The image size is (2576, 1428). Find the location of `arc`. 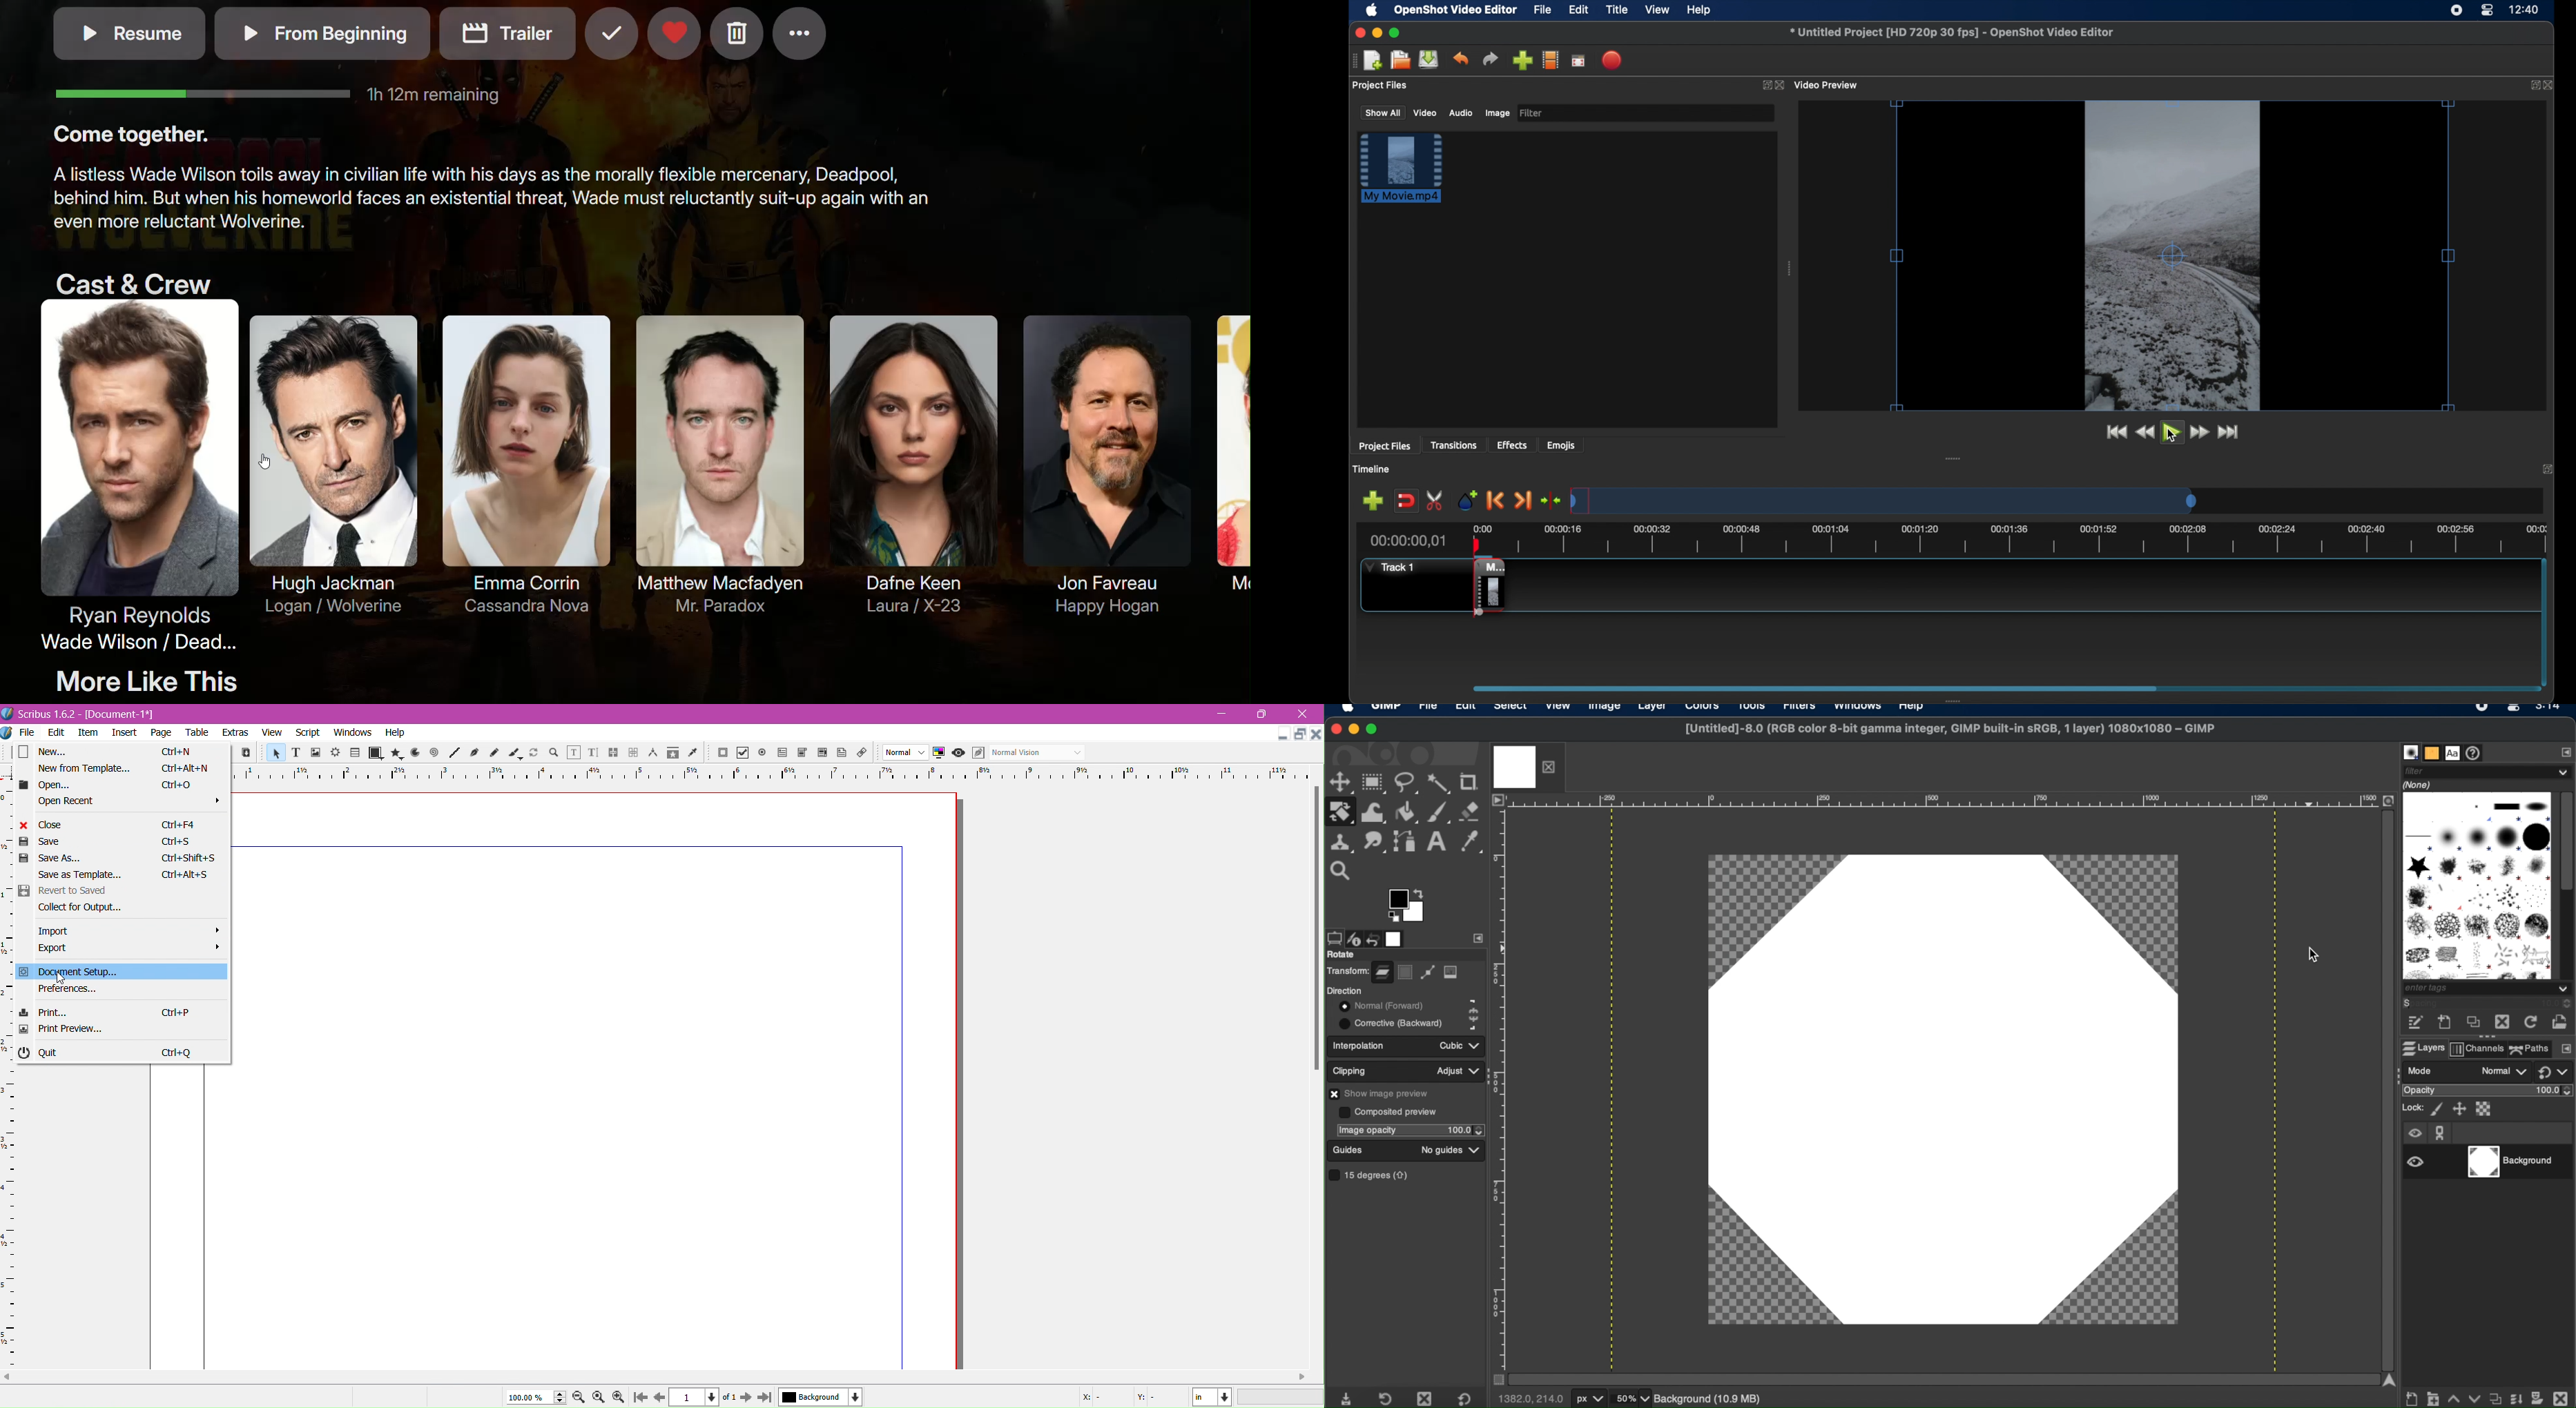

arc is located at coordinates (413, 753).